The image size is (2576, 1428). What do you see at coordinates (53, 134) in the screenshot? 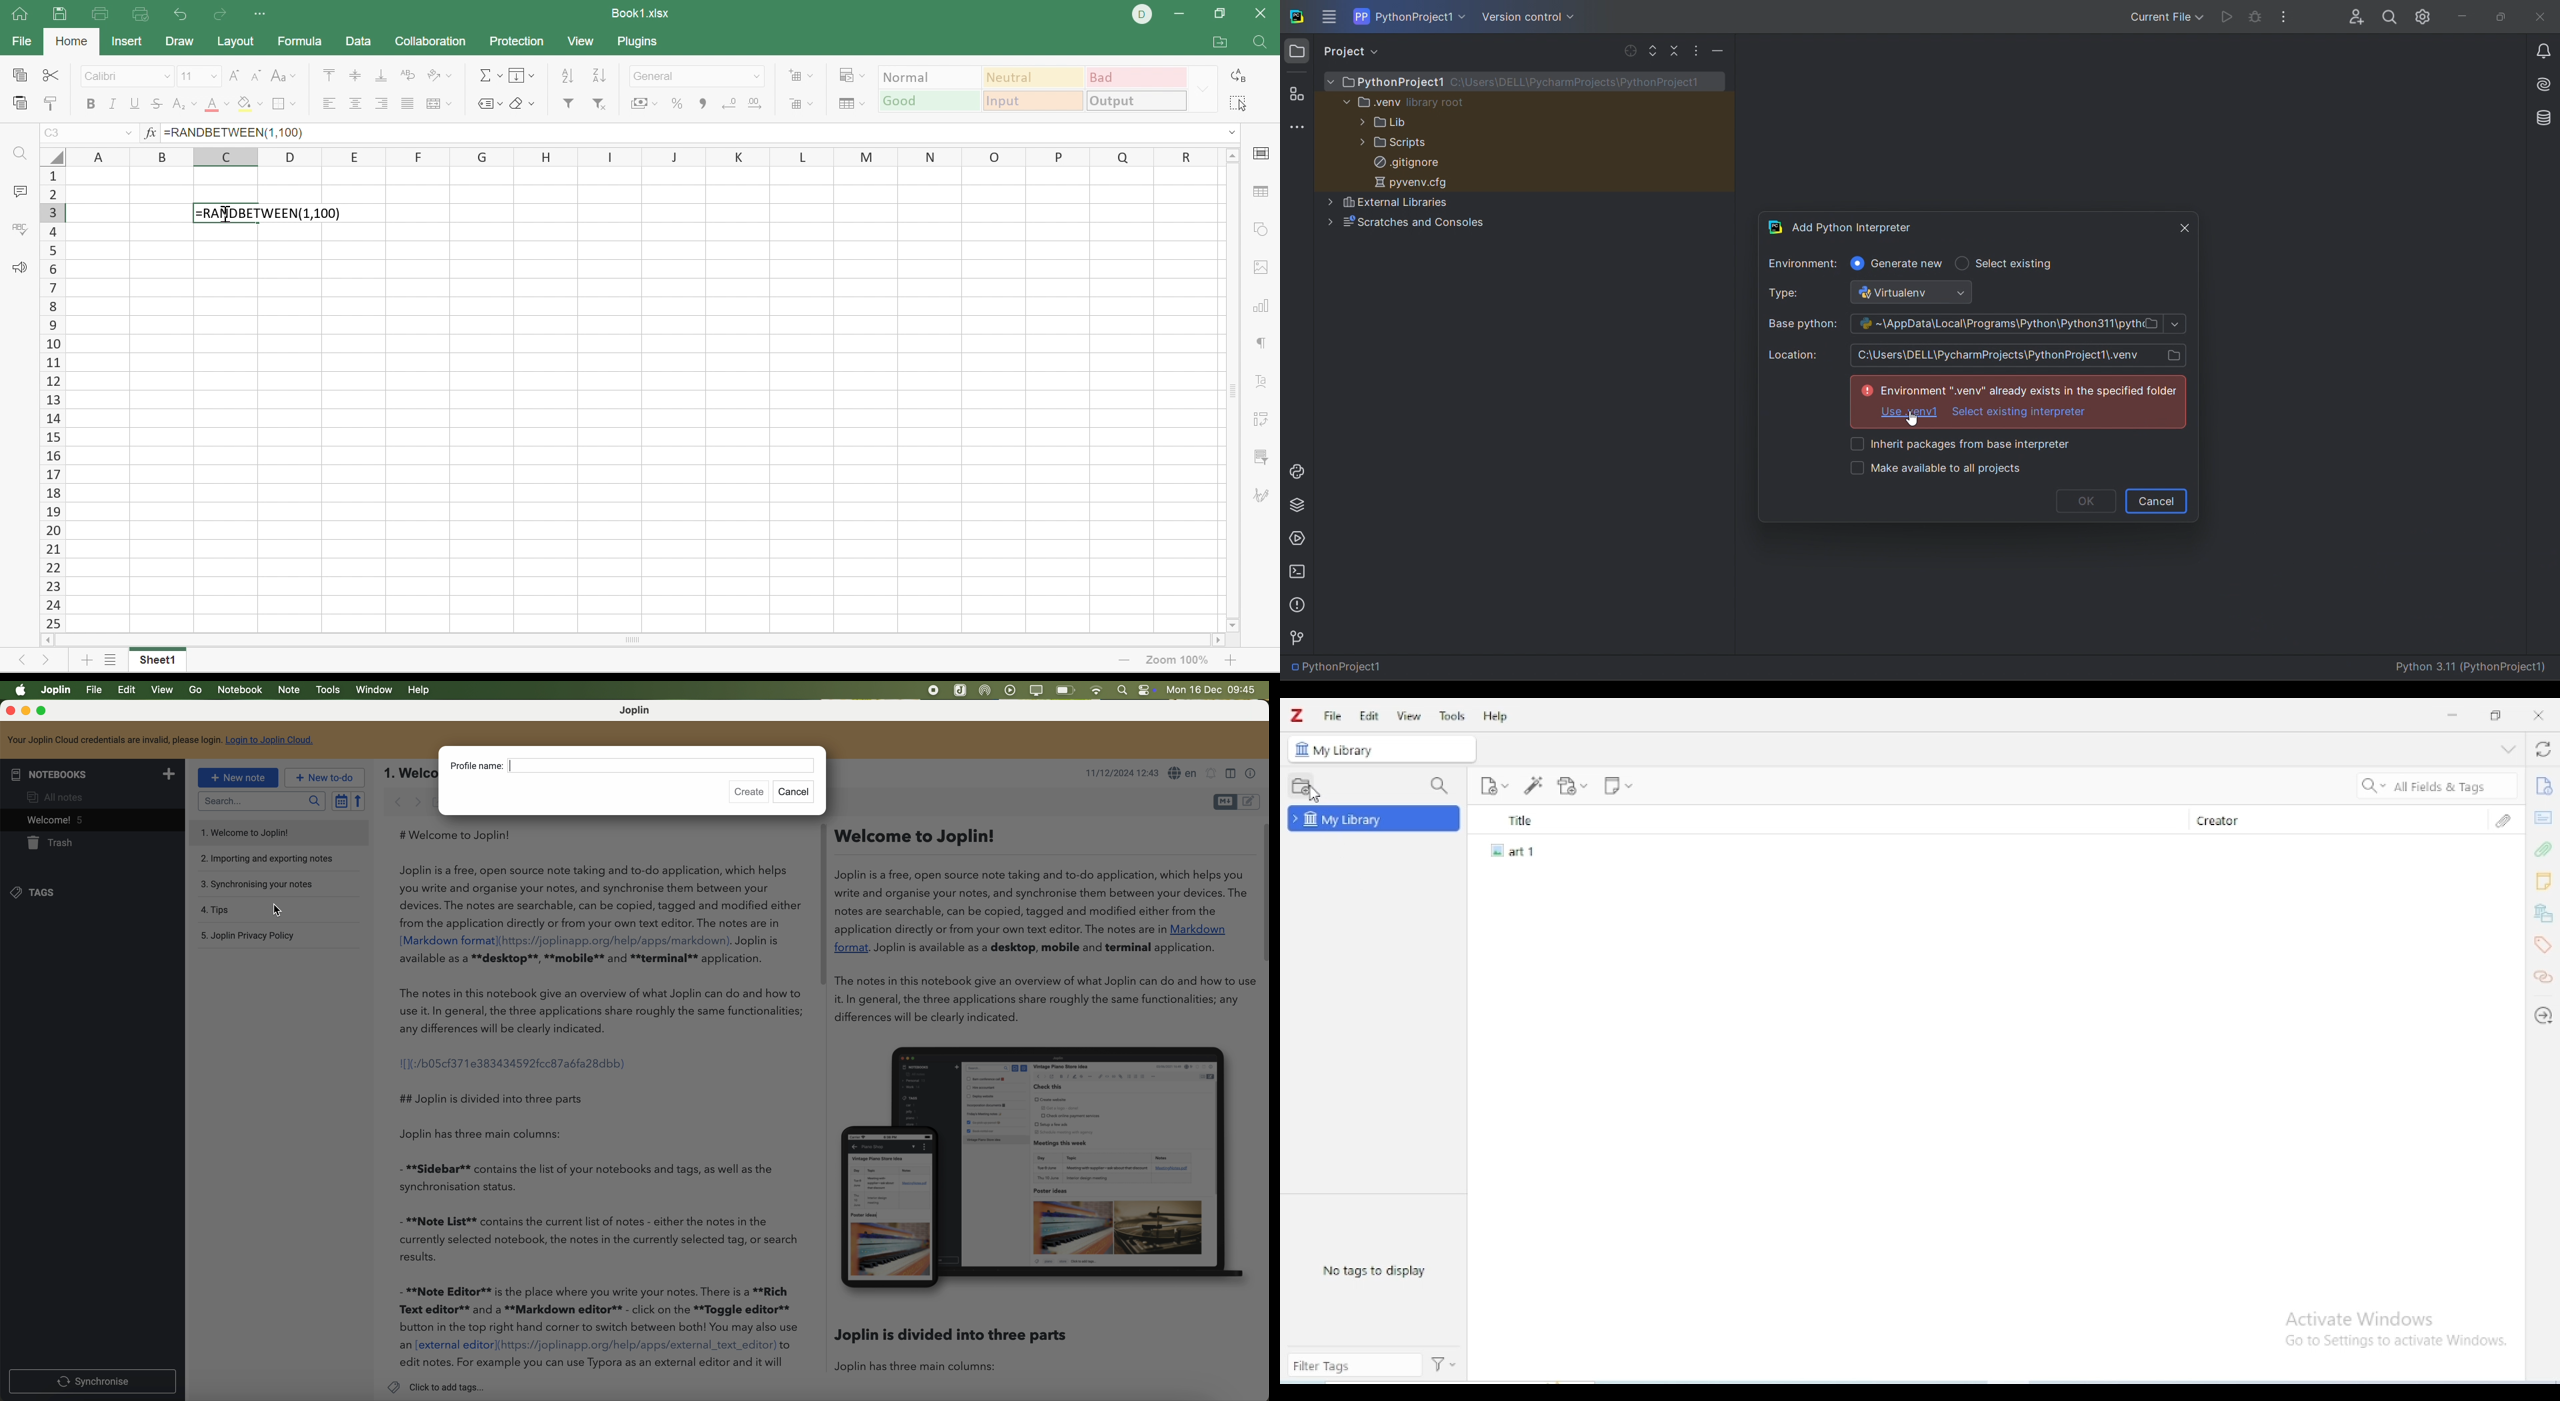
I see `C3` at bounding box center [53, 134].